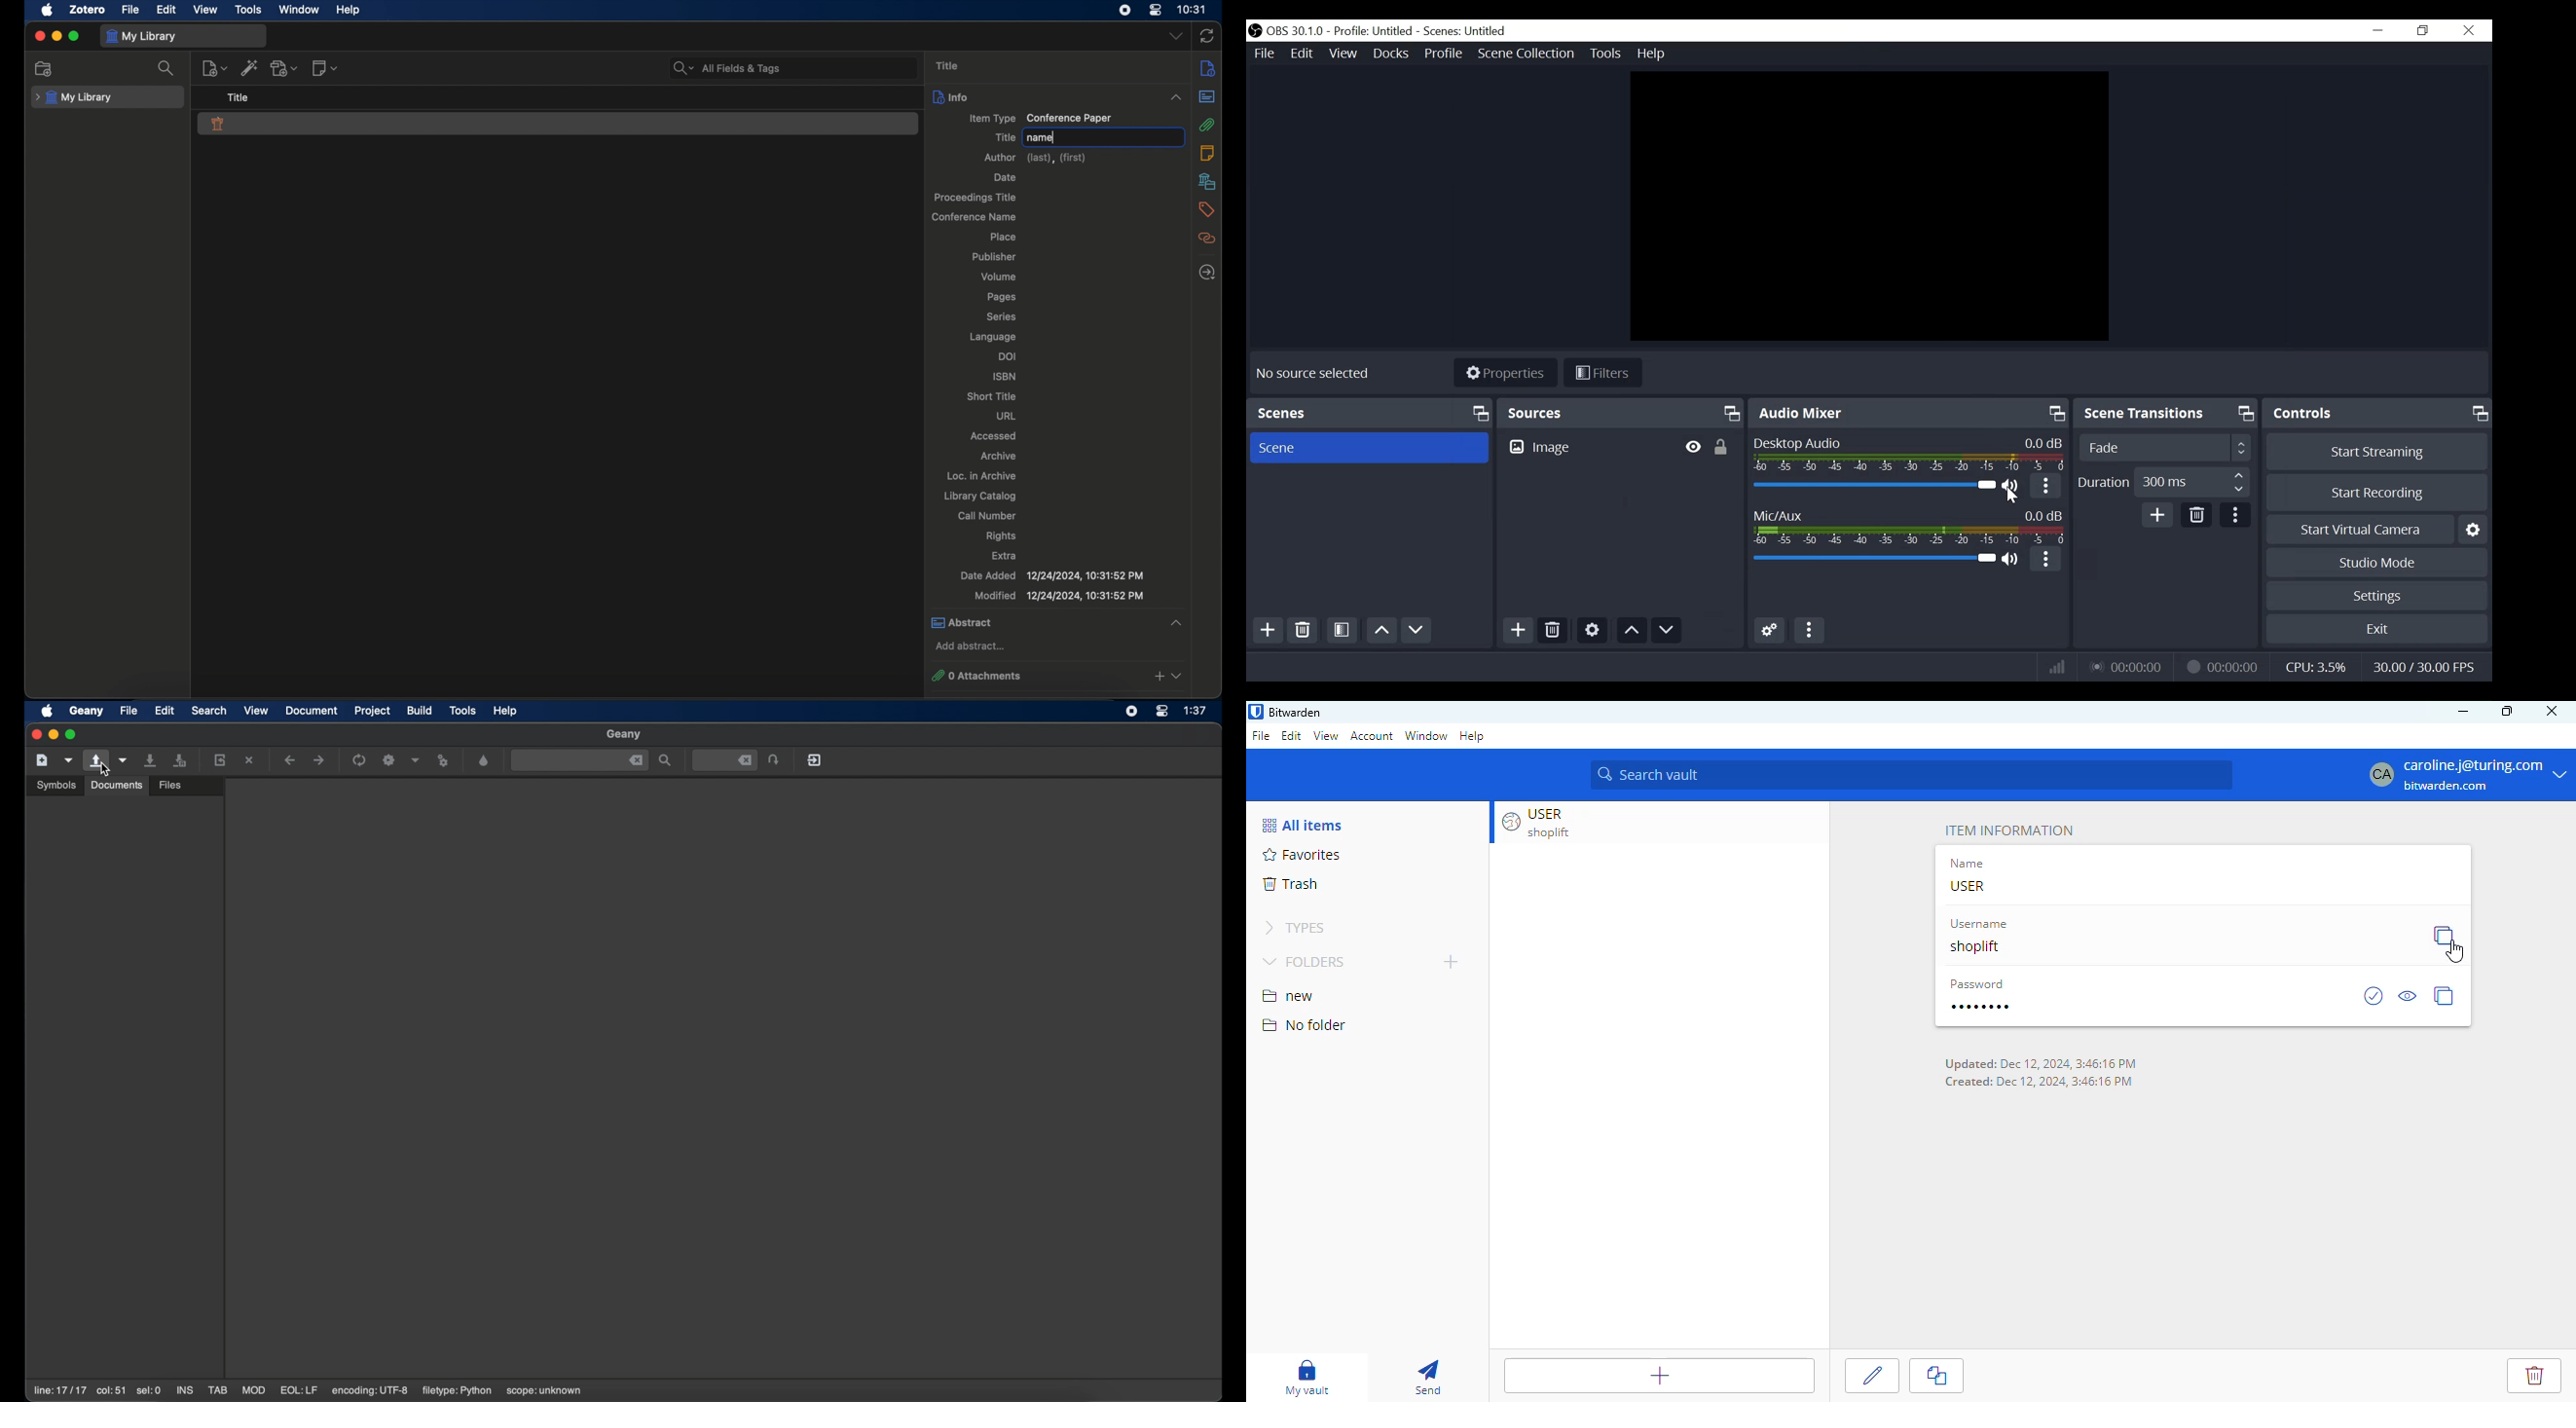 This screenshot has width=2576, height=1428. What do you see at coordinates (2535, 1375) in the screenshot?
I see `delete` at bounding box center [2535, 1375].